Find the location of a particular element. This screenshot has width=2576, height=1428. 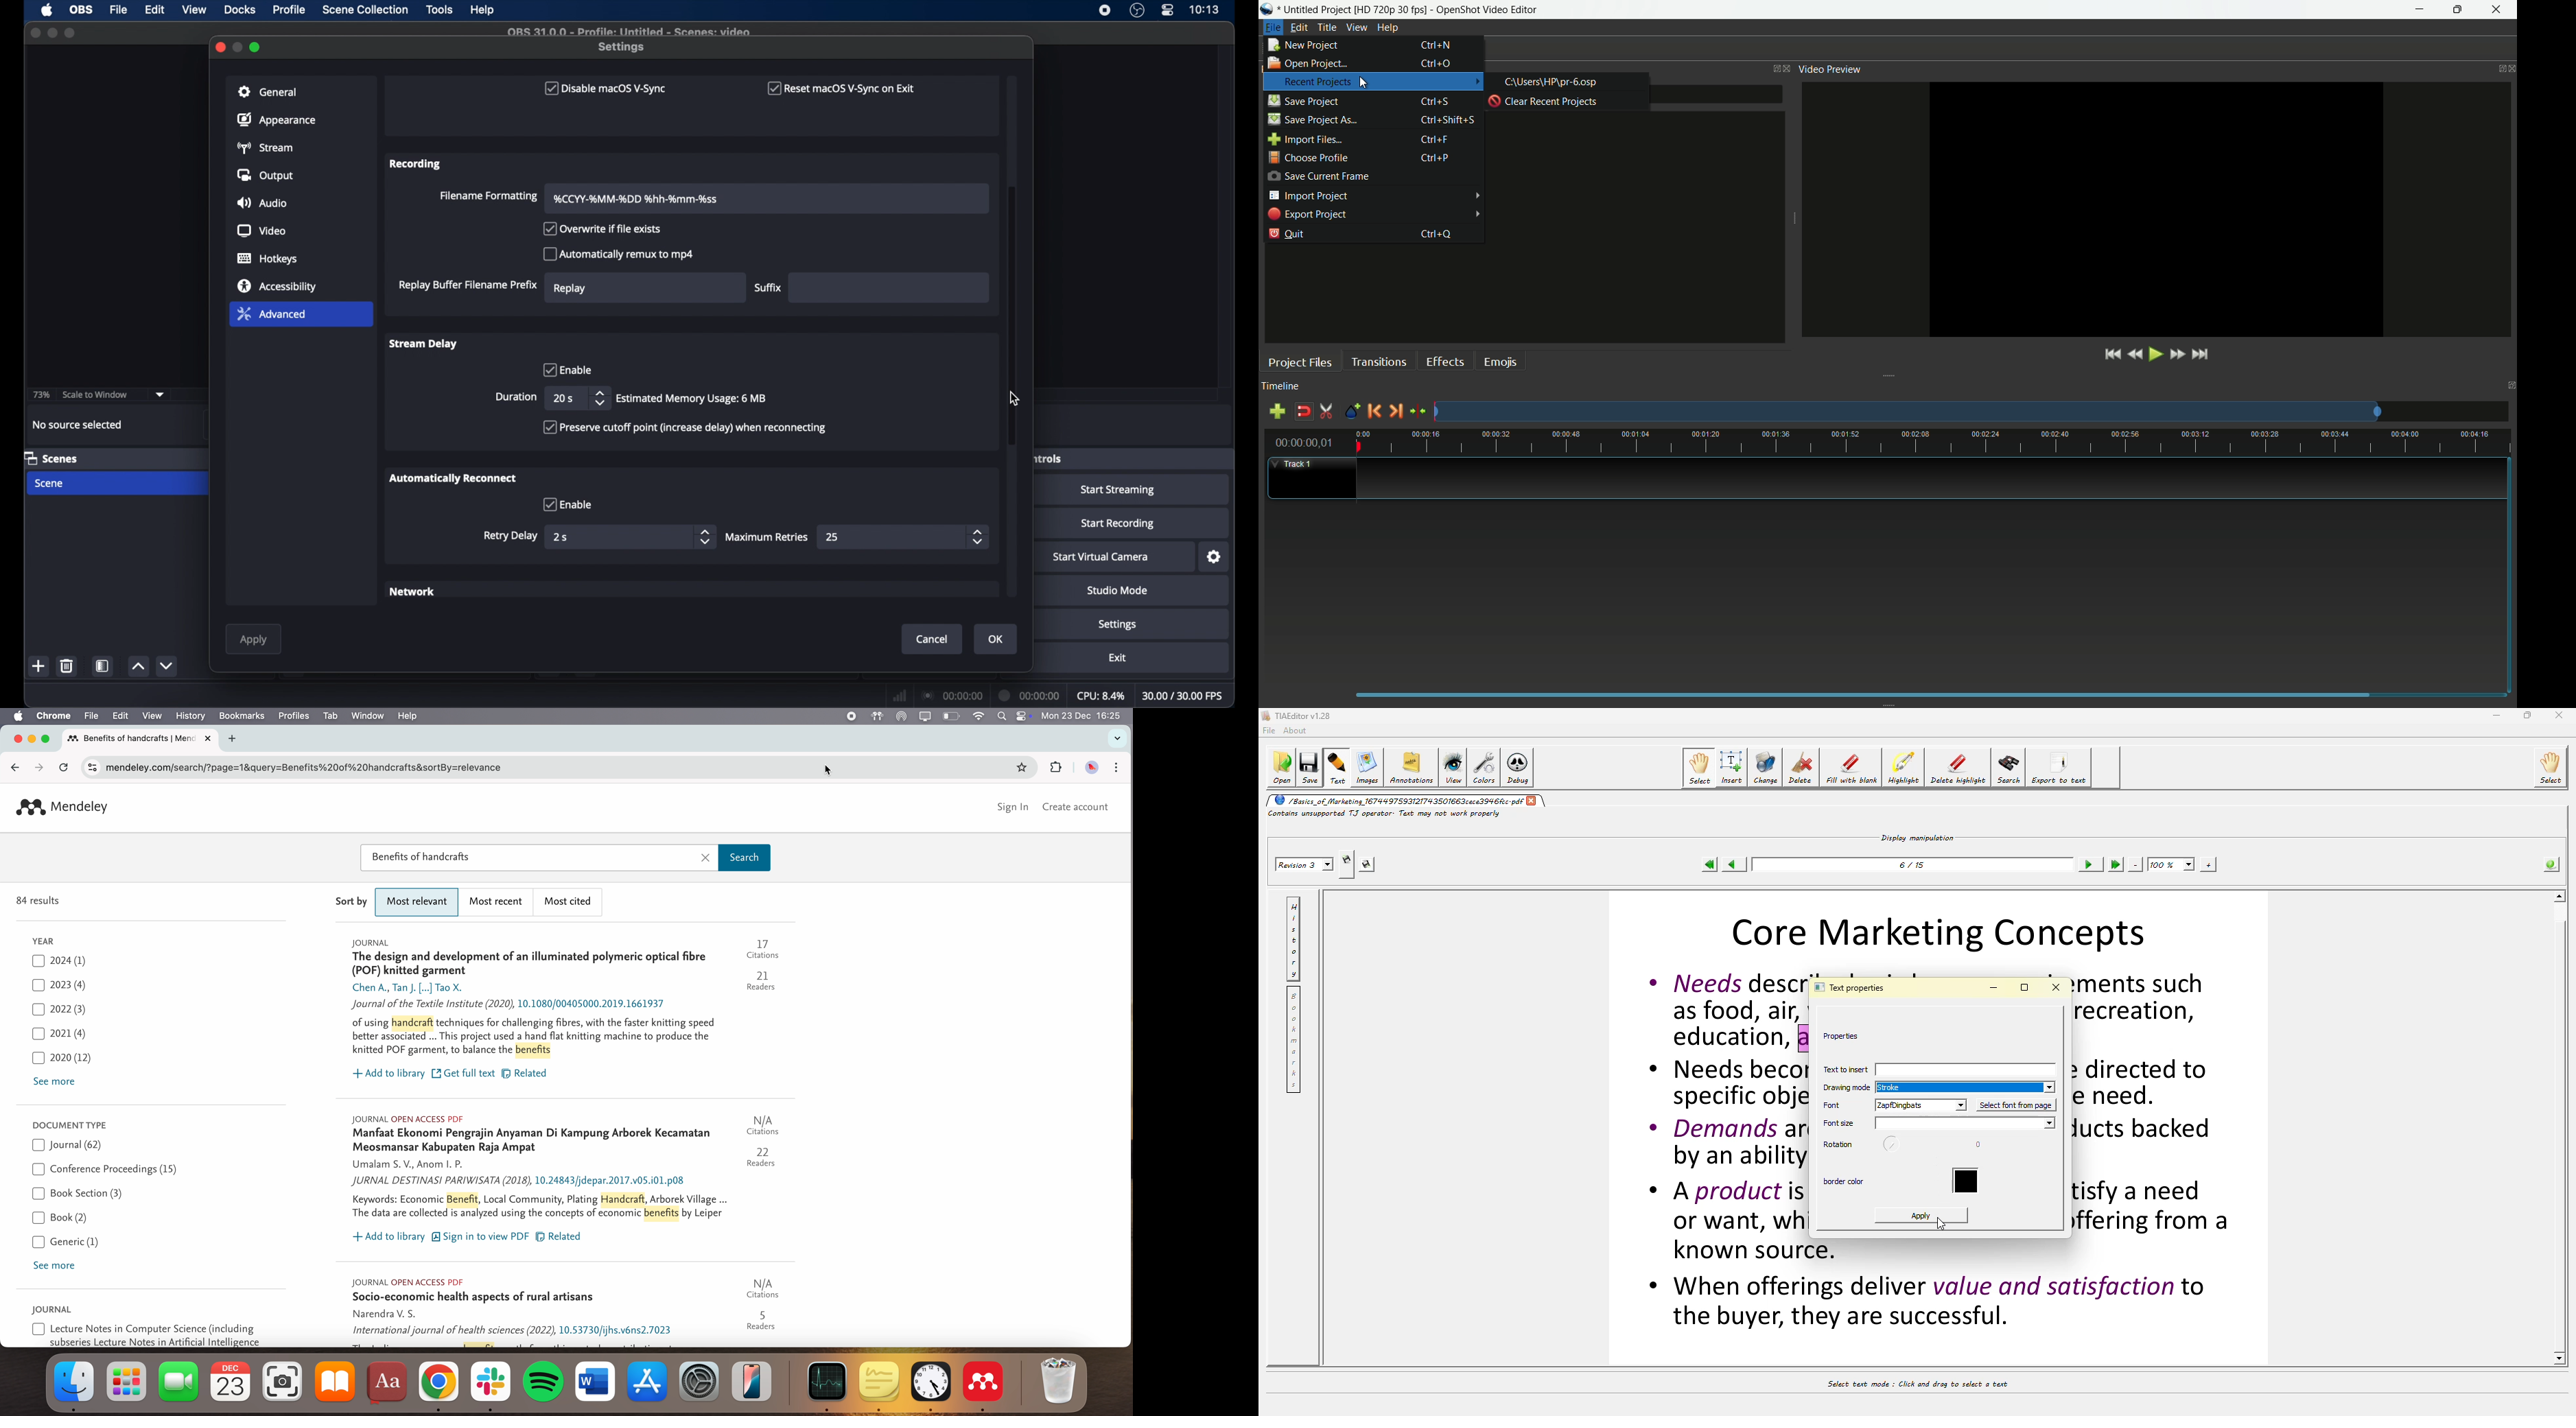

settings is located at coordinates (623, 47).